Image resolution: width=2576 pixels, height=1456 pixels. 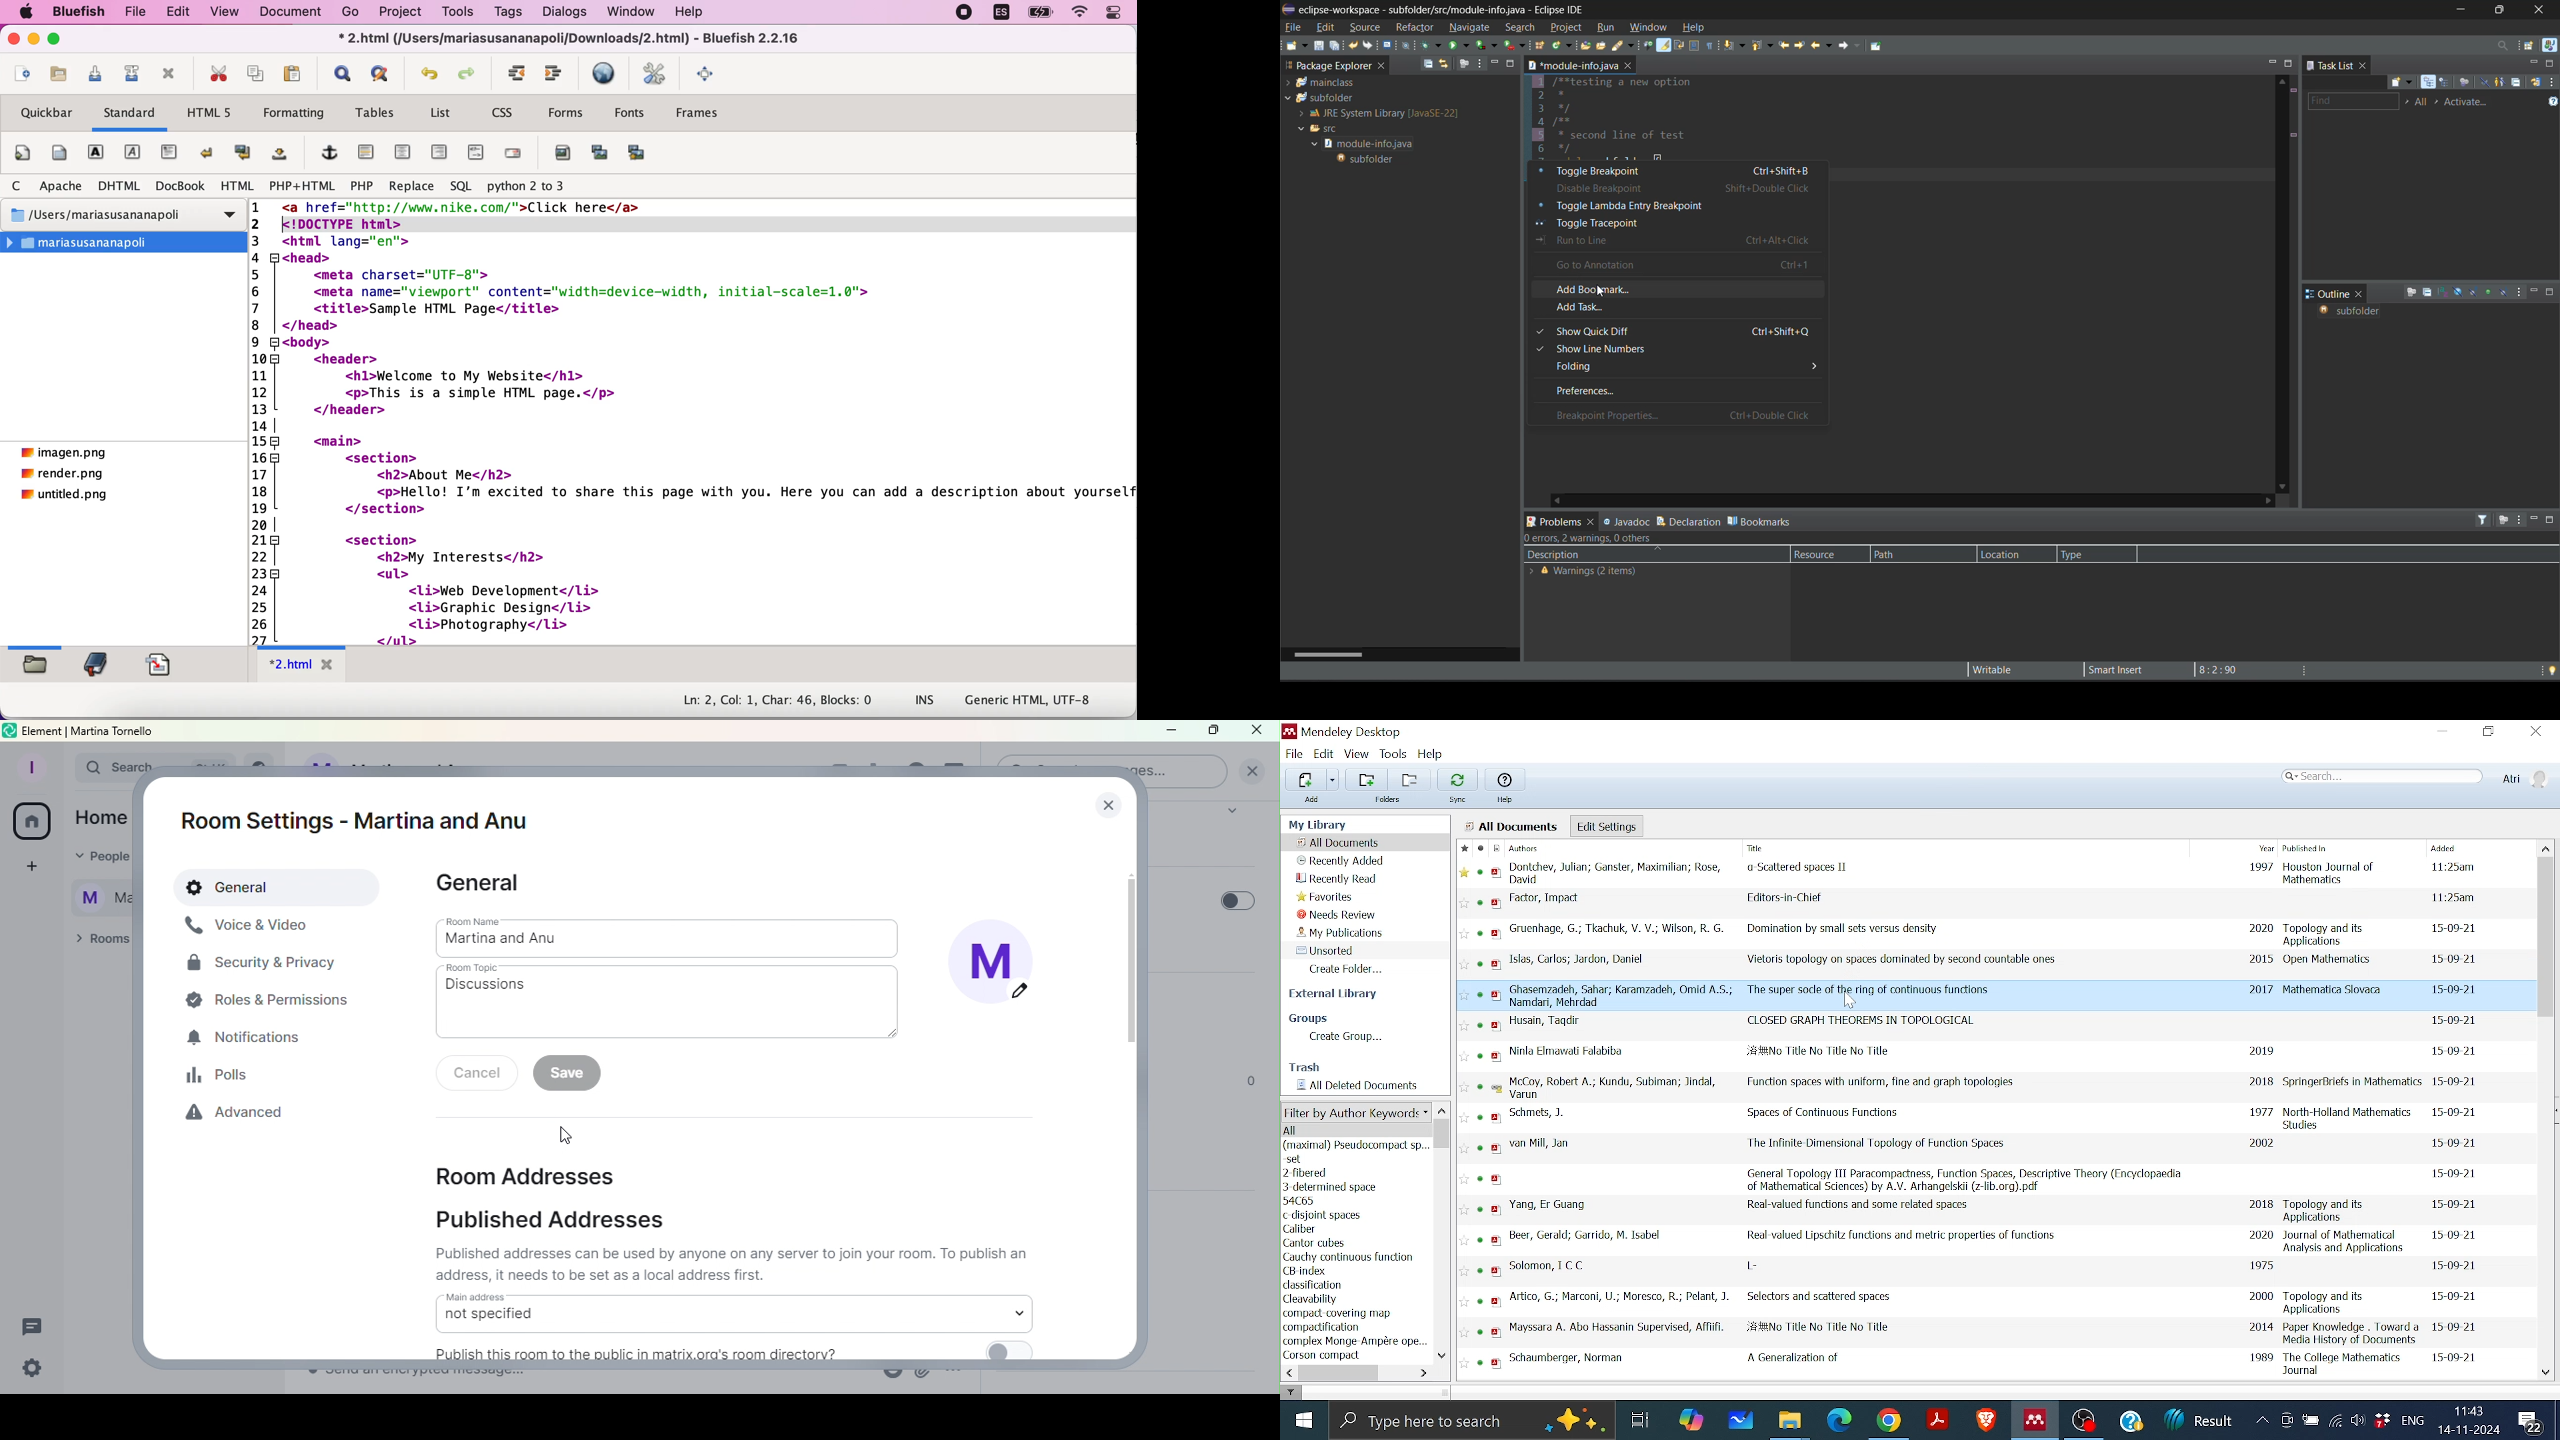 I want to click on Horizontal scrollbar for author keyword, so click(x=1339, y=1374).